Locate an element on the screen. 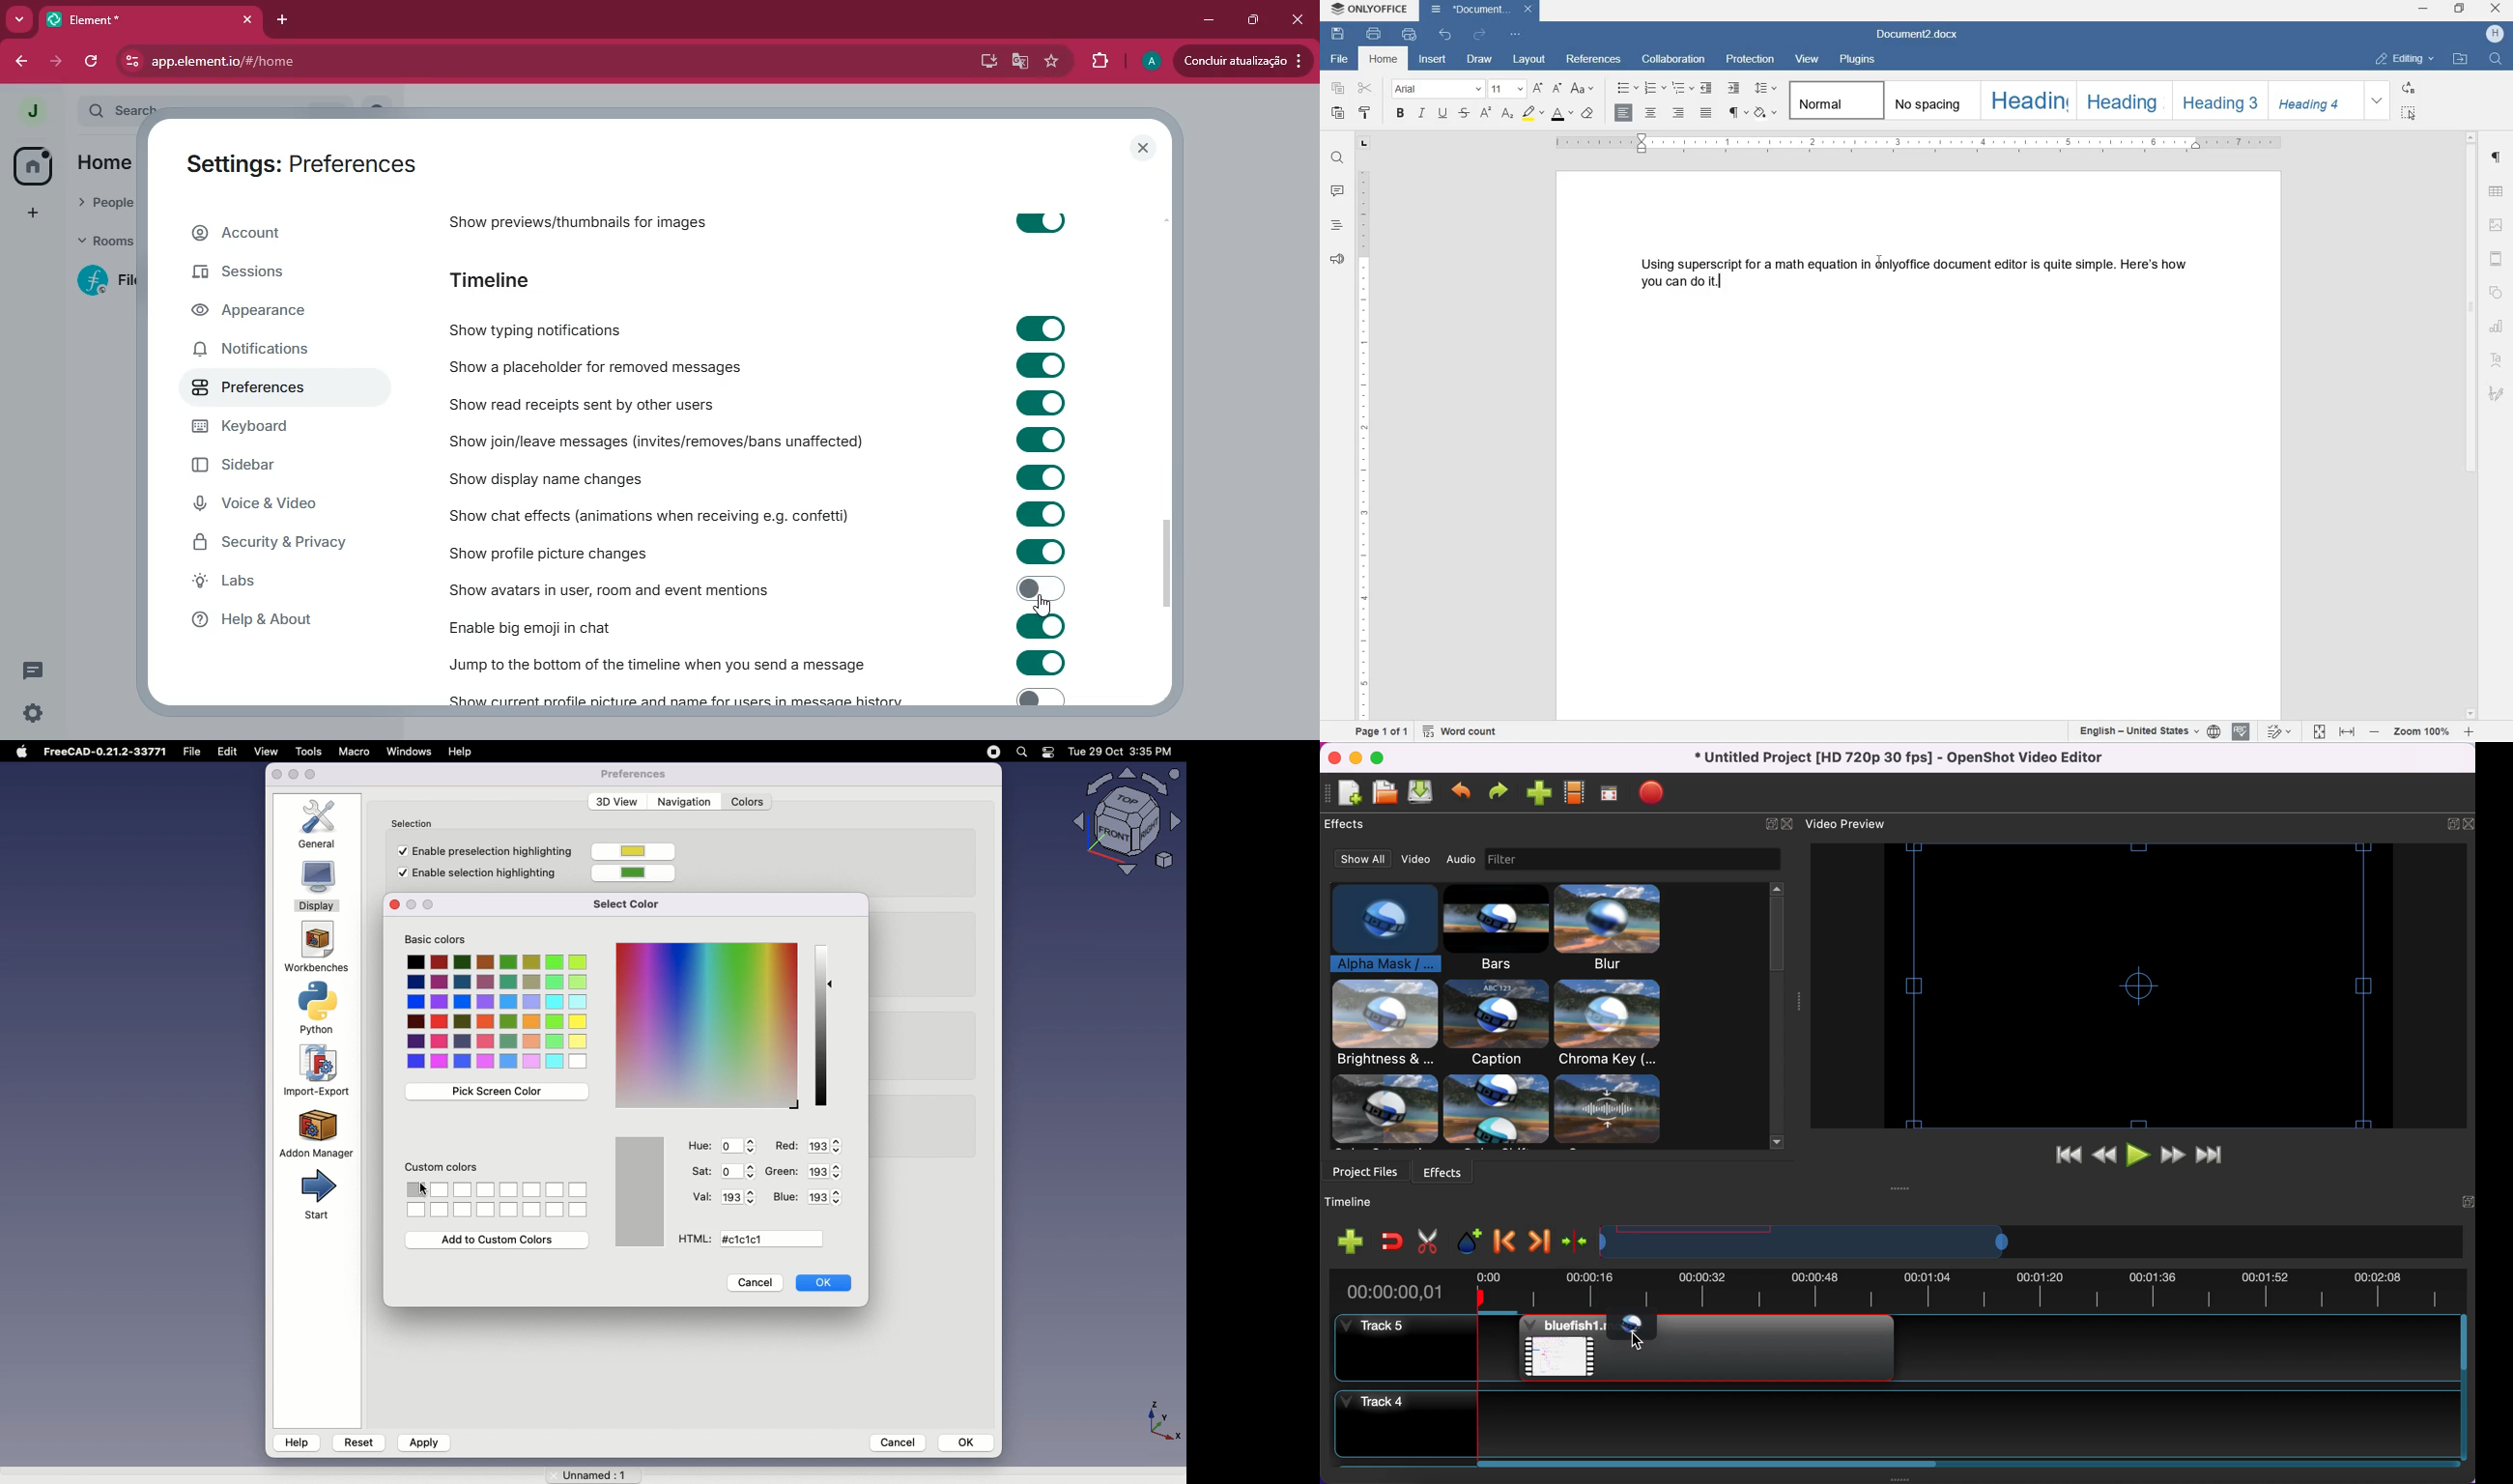 The width and height of the screenshot is (2520, 1484). account is located at coordinates (279, 237).